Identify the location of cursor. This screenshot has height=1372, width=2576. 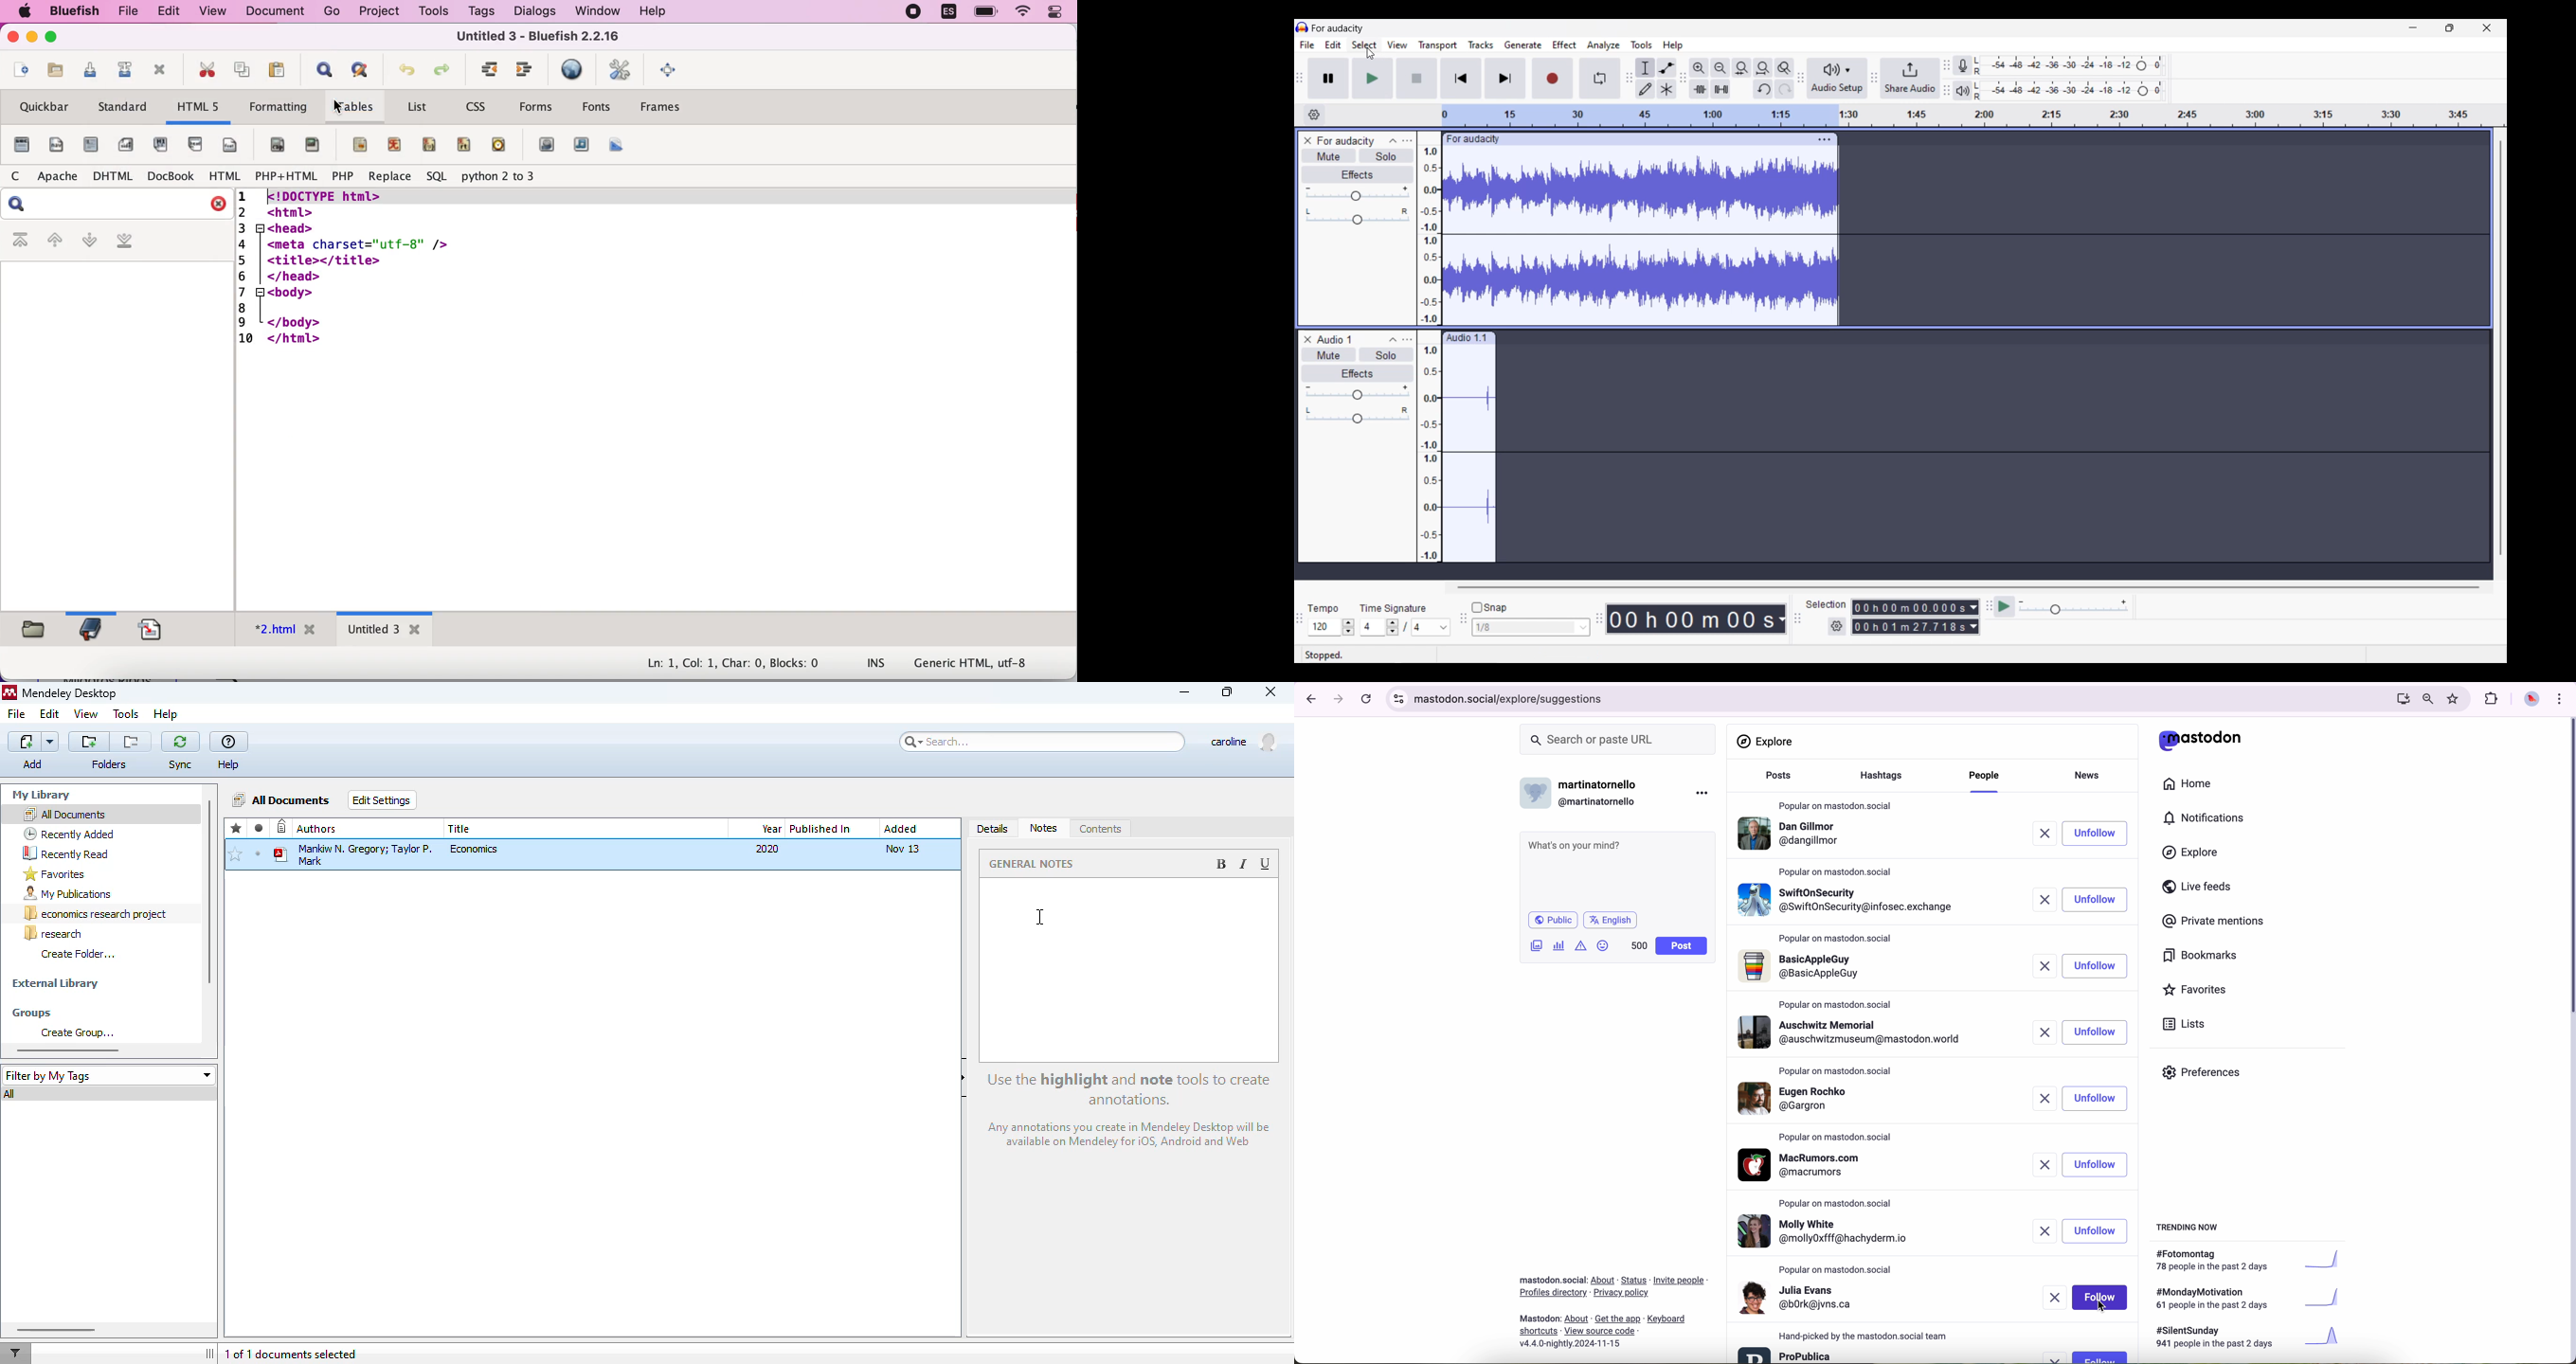
(1371, 56).